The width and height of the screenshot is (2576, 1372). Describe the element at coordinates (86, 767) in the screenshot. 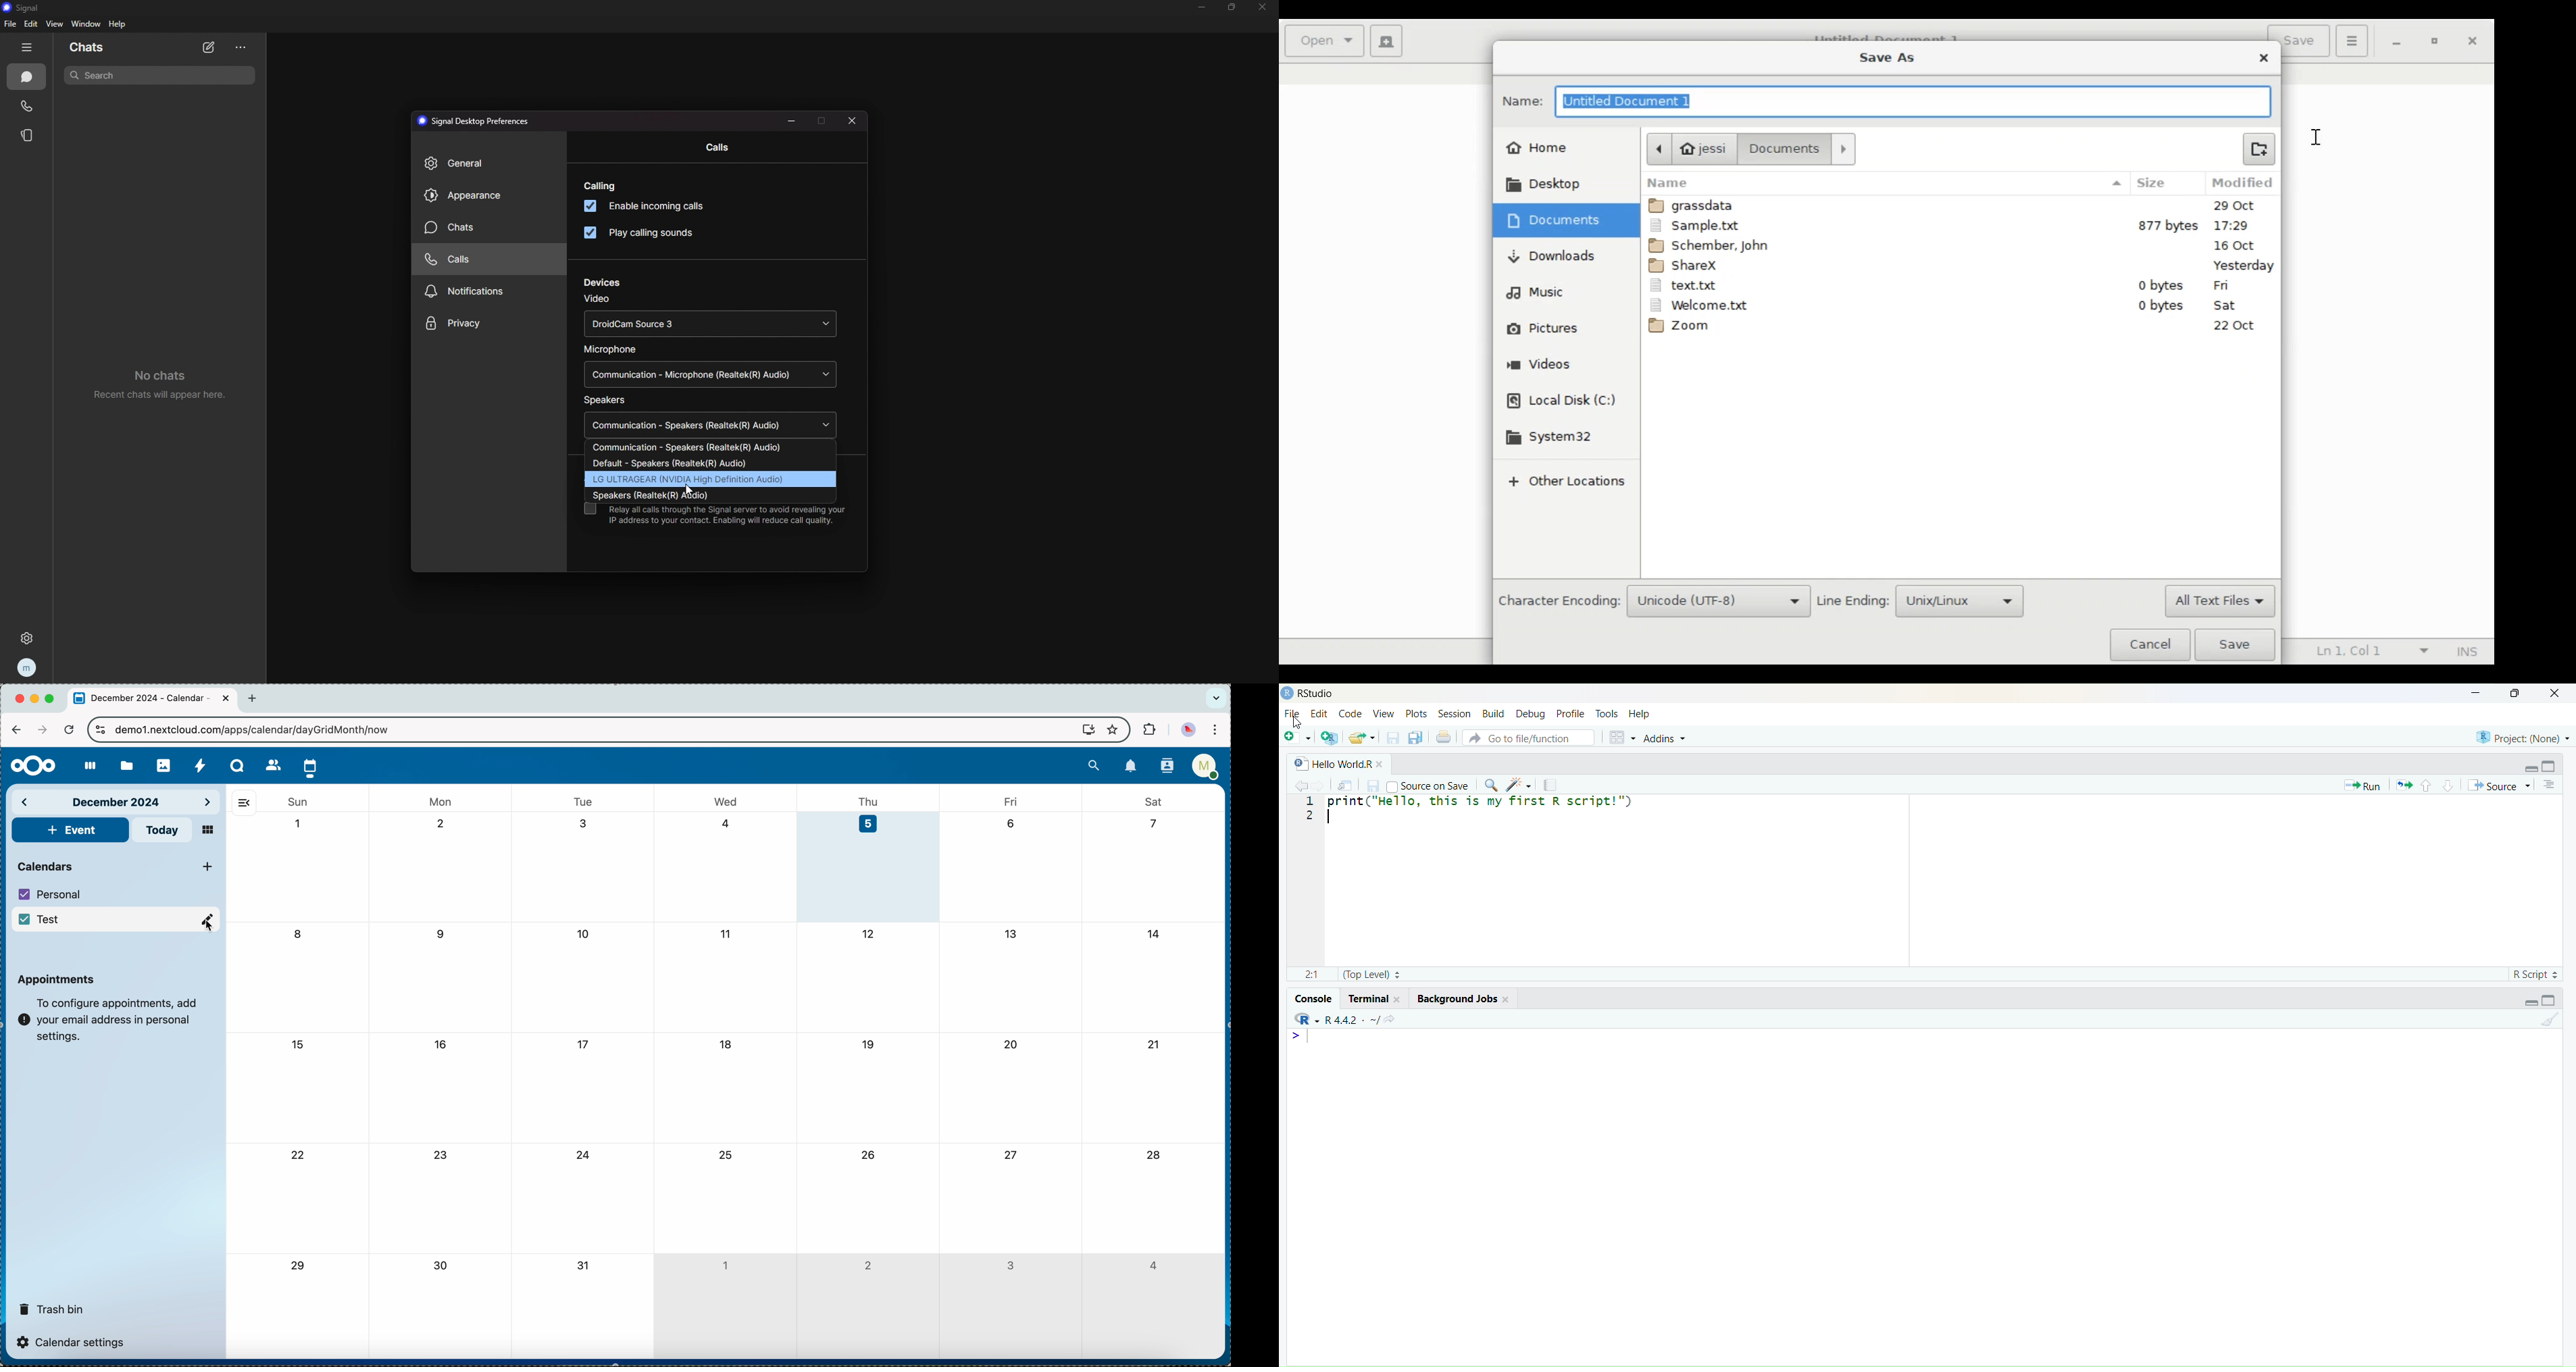

I see `dashboard` at that location.